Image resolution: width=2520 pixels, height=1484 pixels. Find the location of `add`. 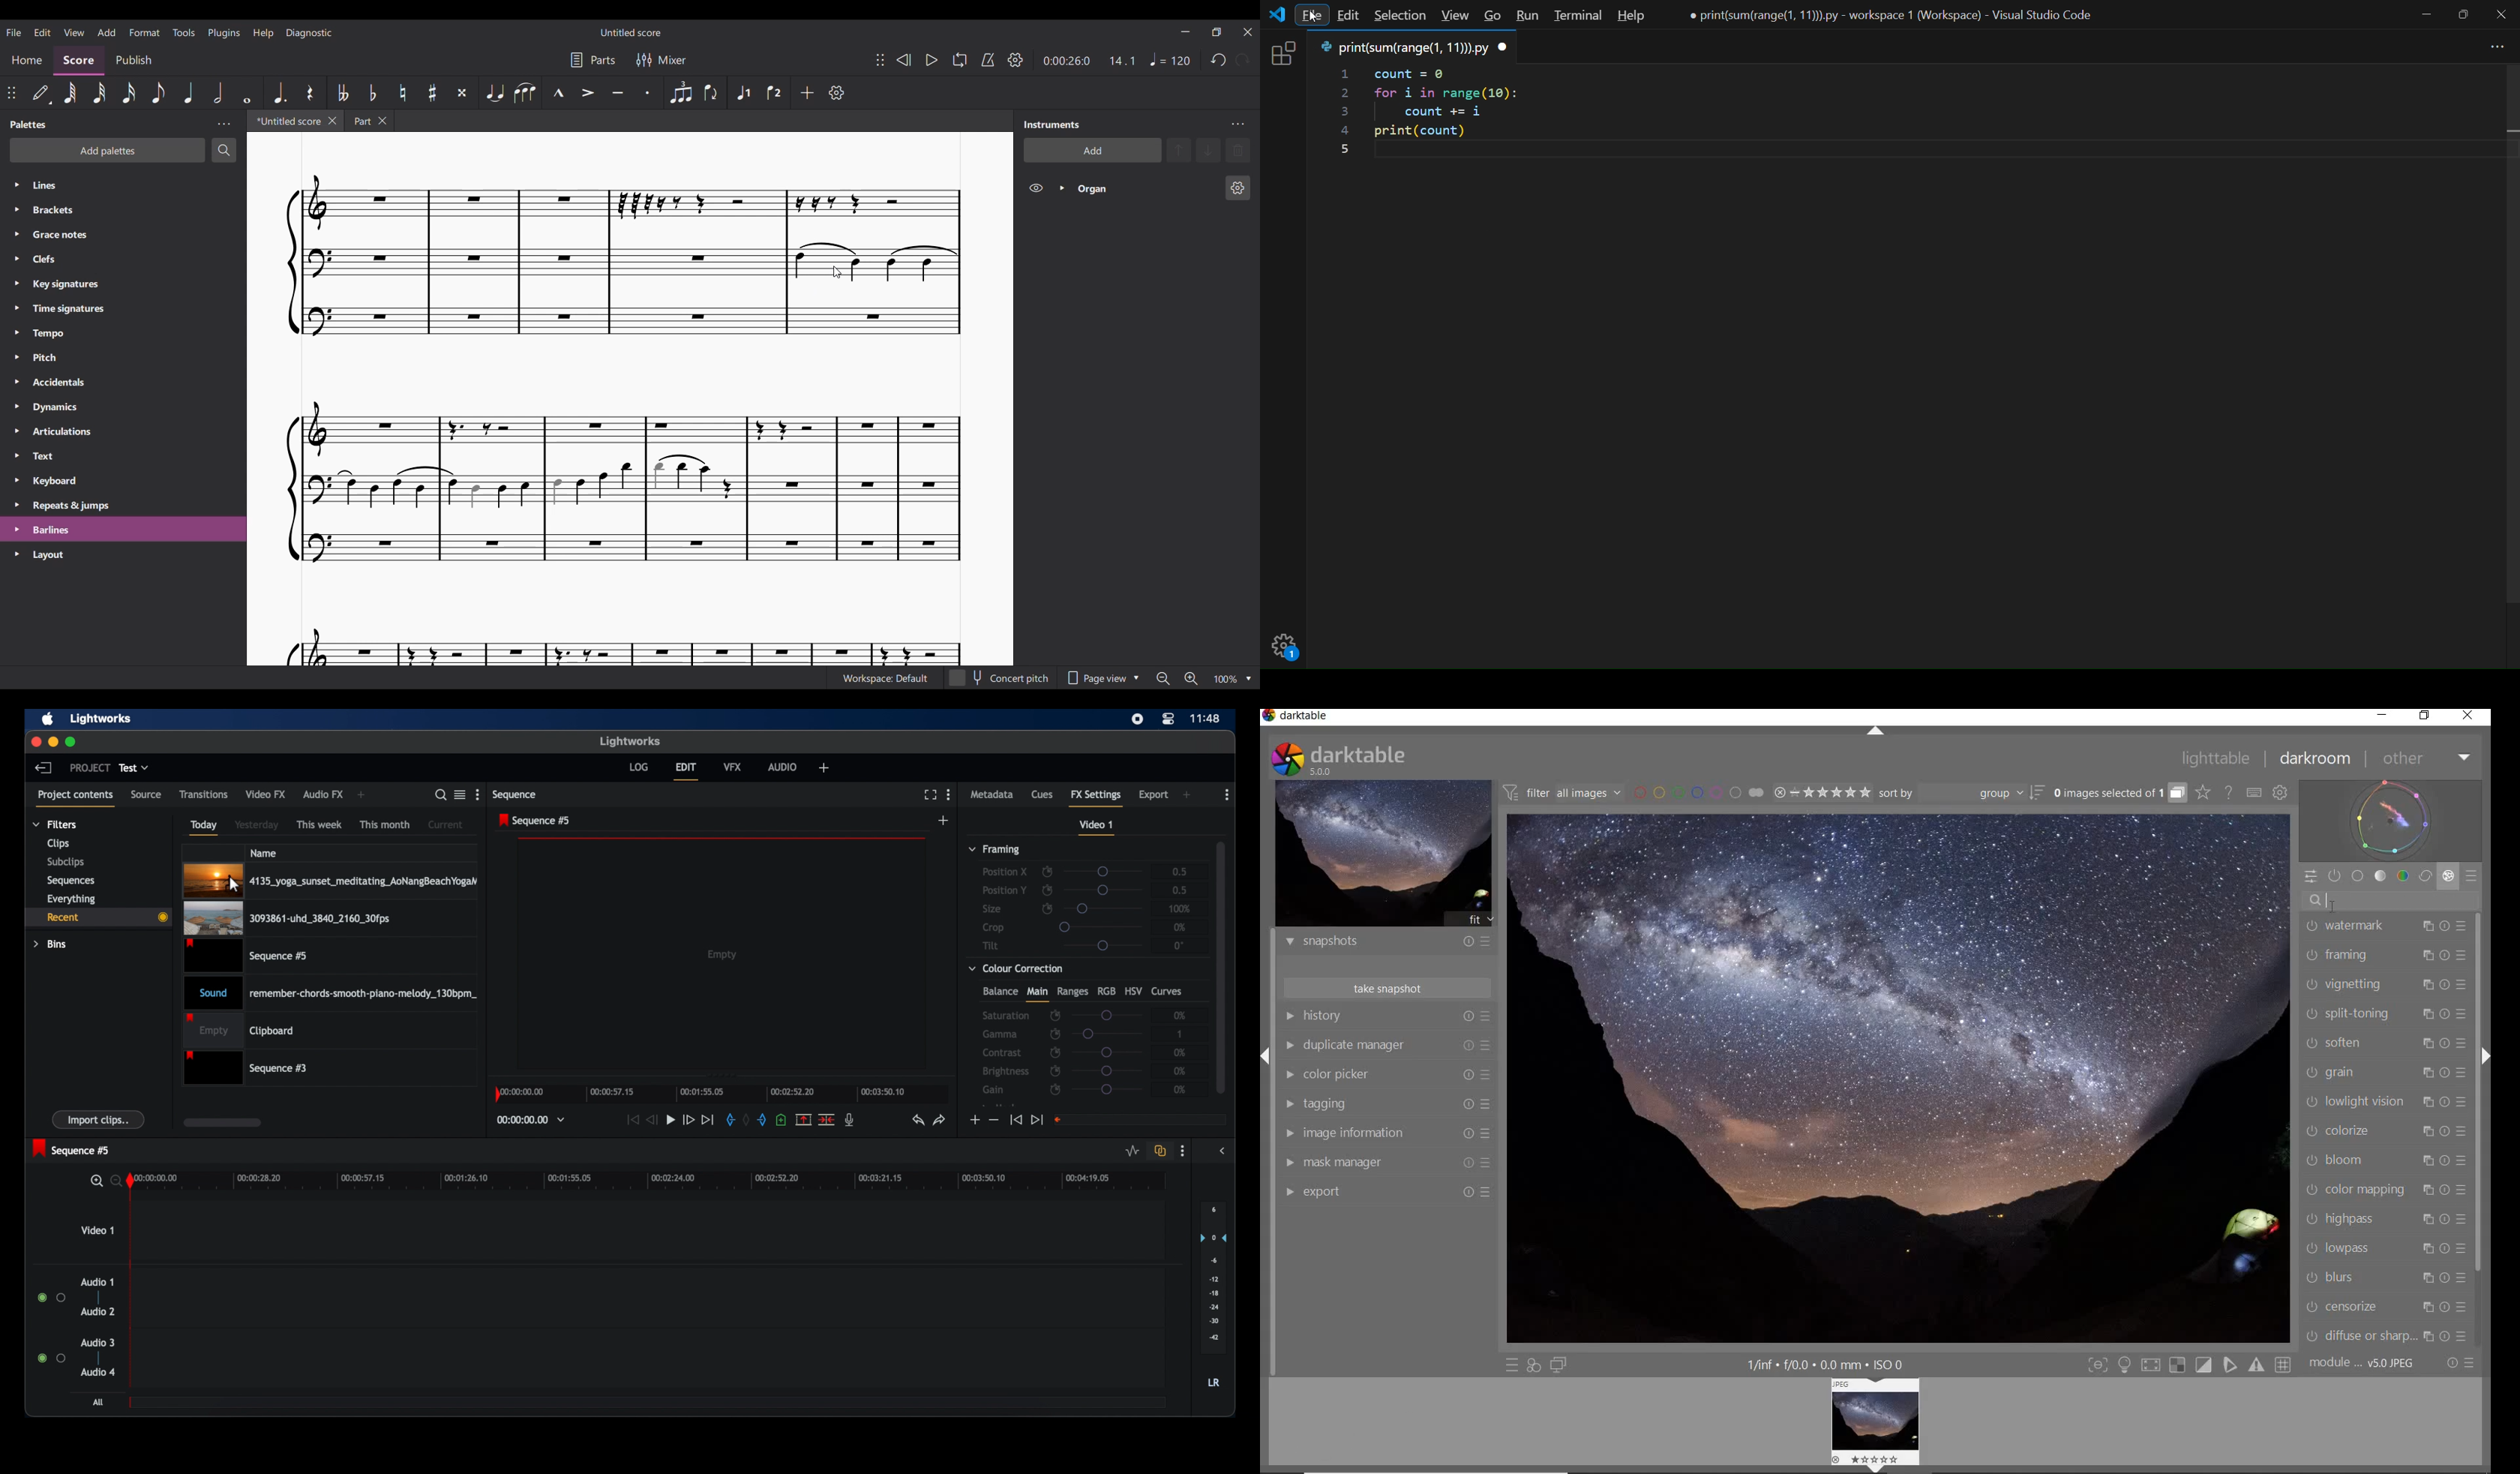

add is located at coordinates (823, 767).